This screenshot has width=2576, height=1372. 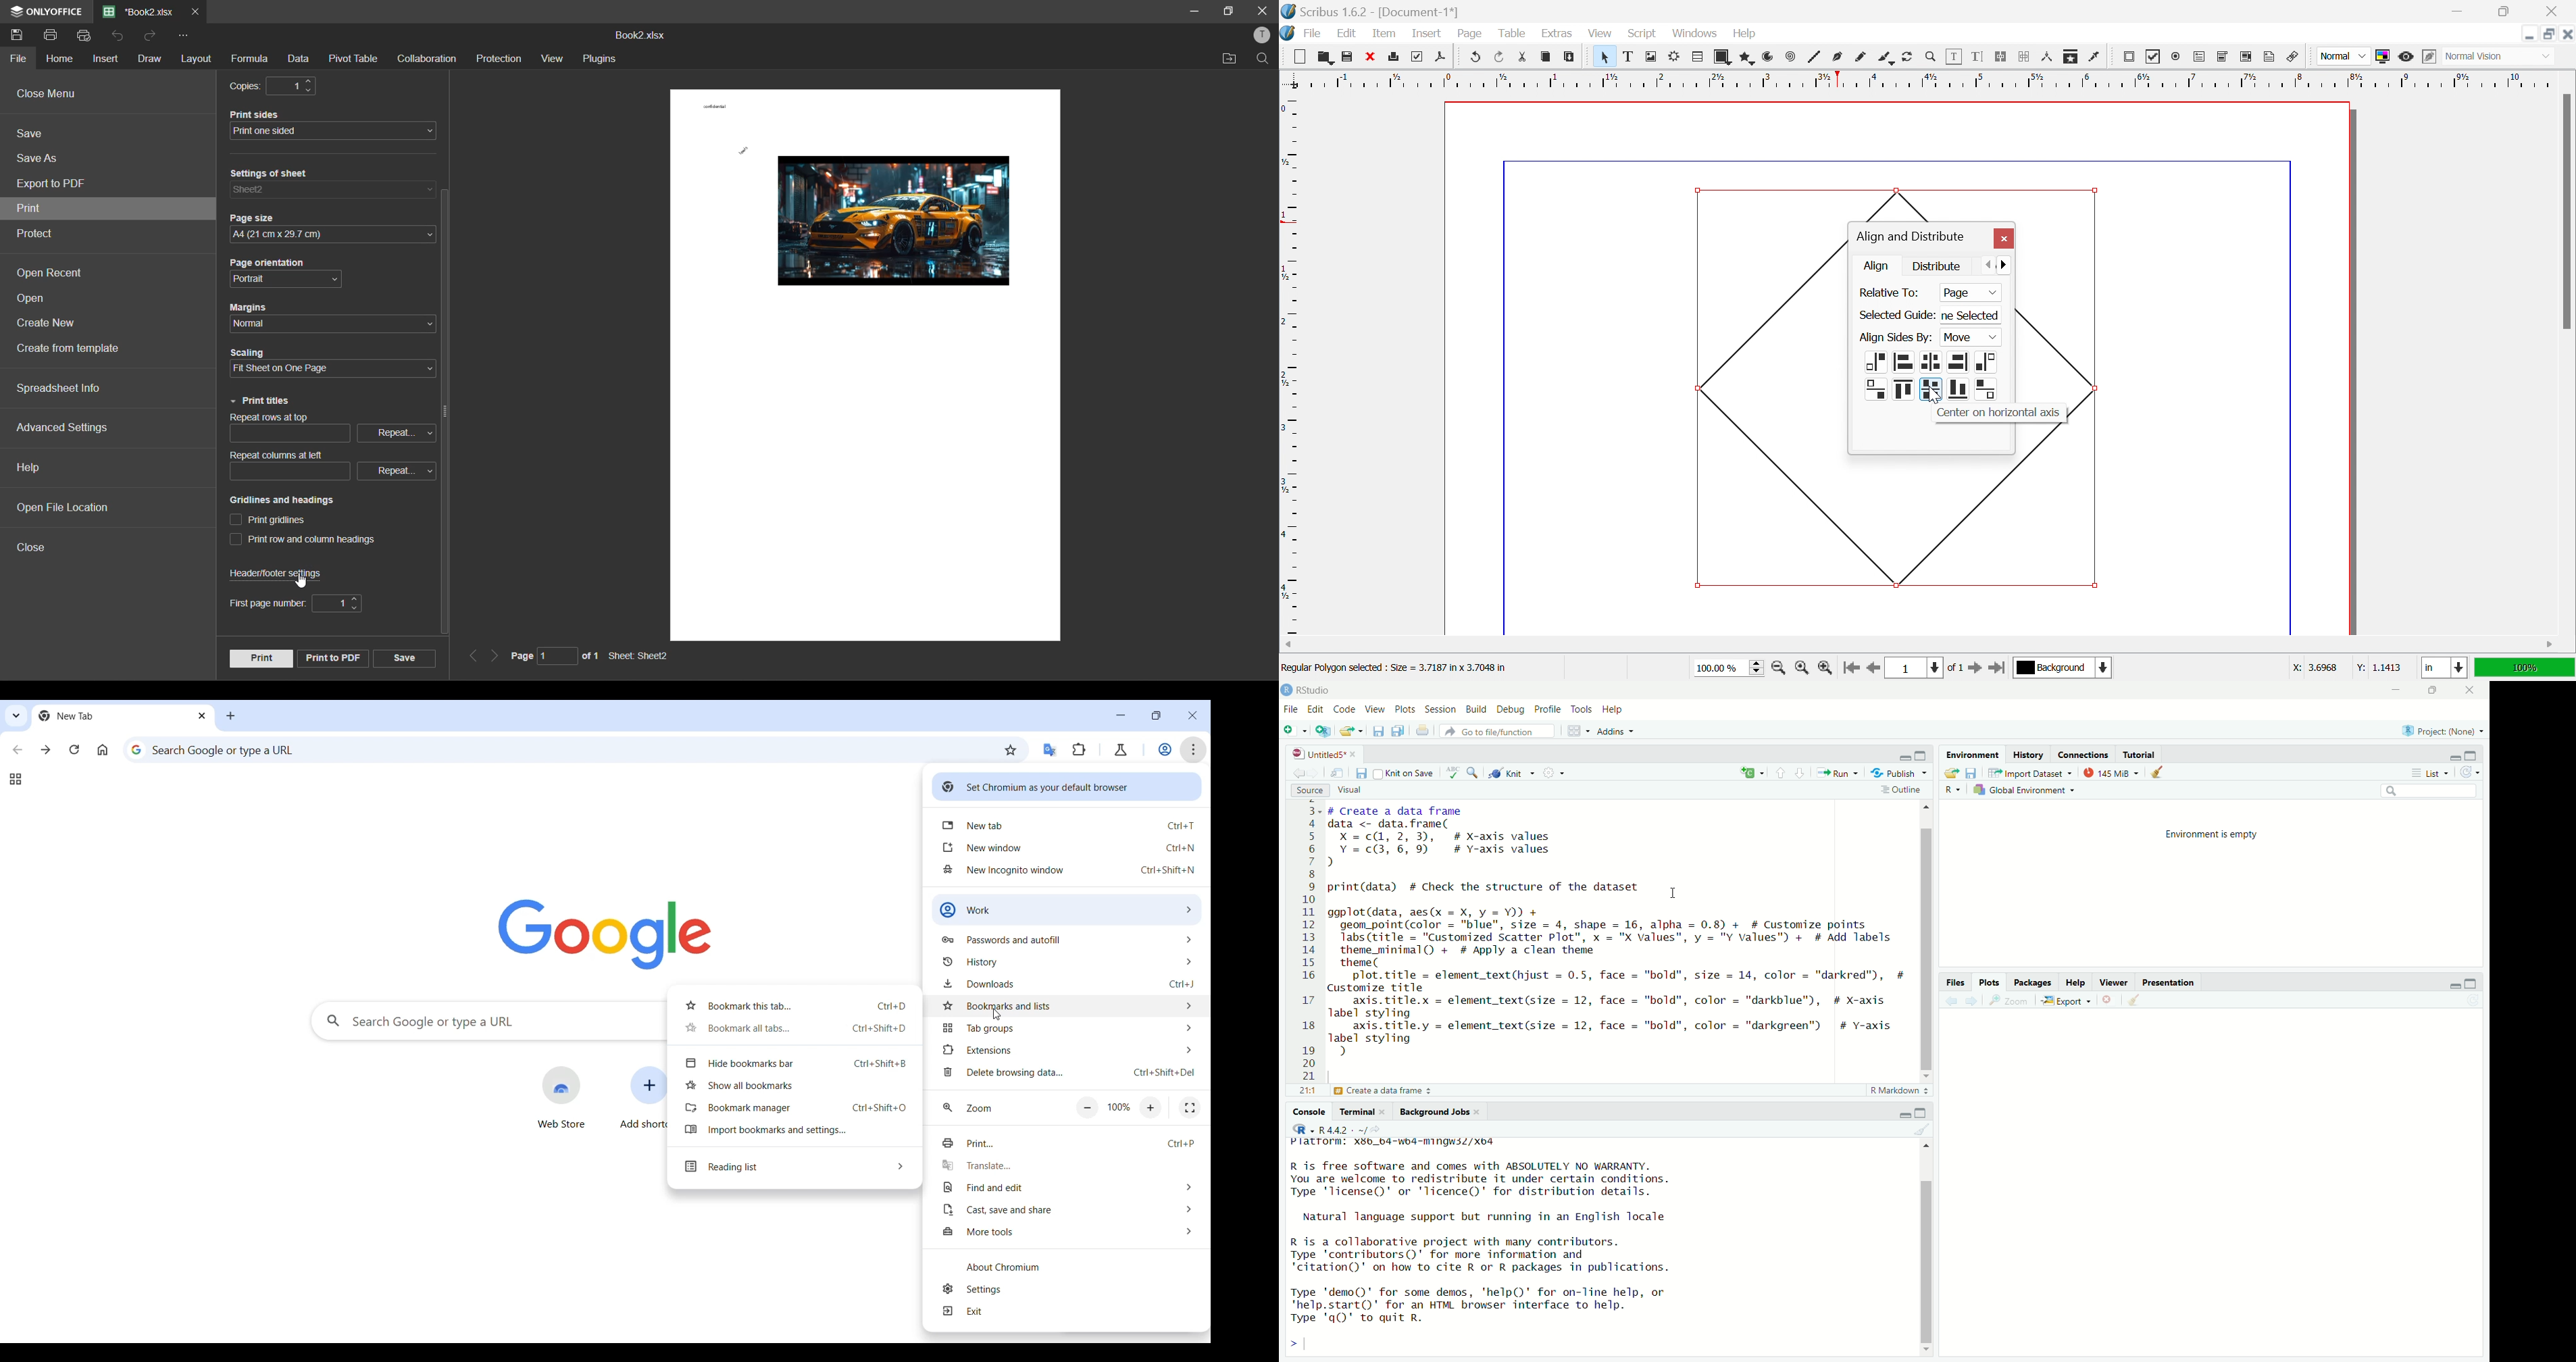 I want to click on Export , so click(x=2062, y=1001).